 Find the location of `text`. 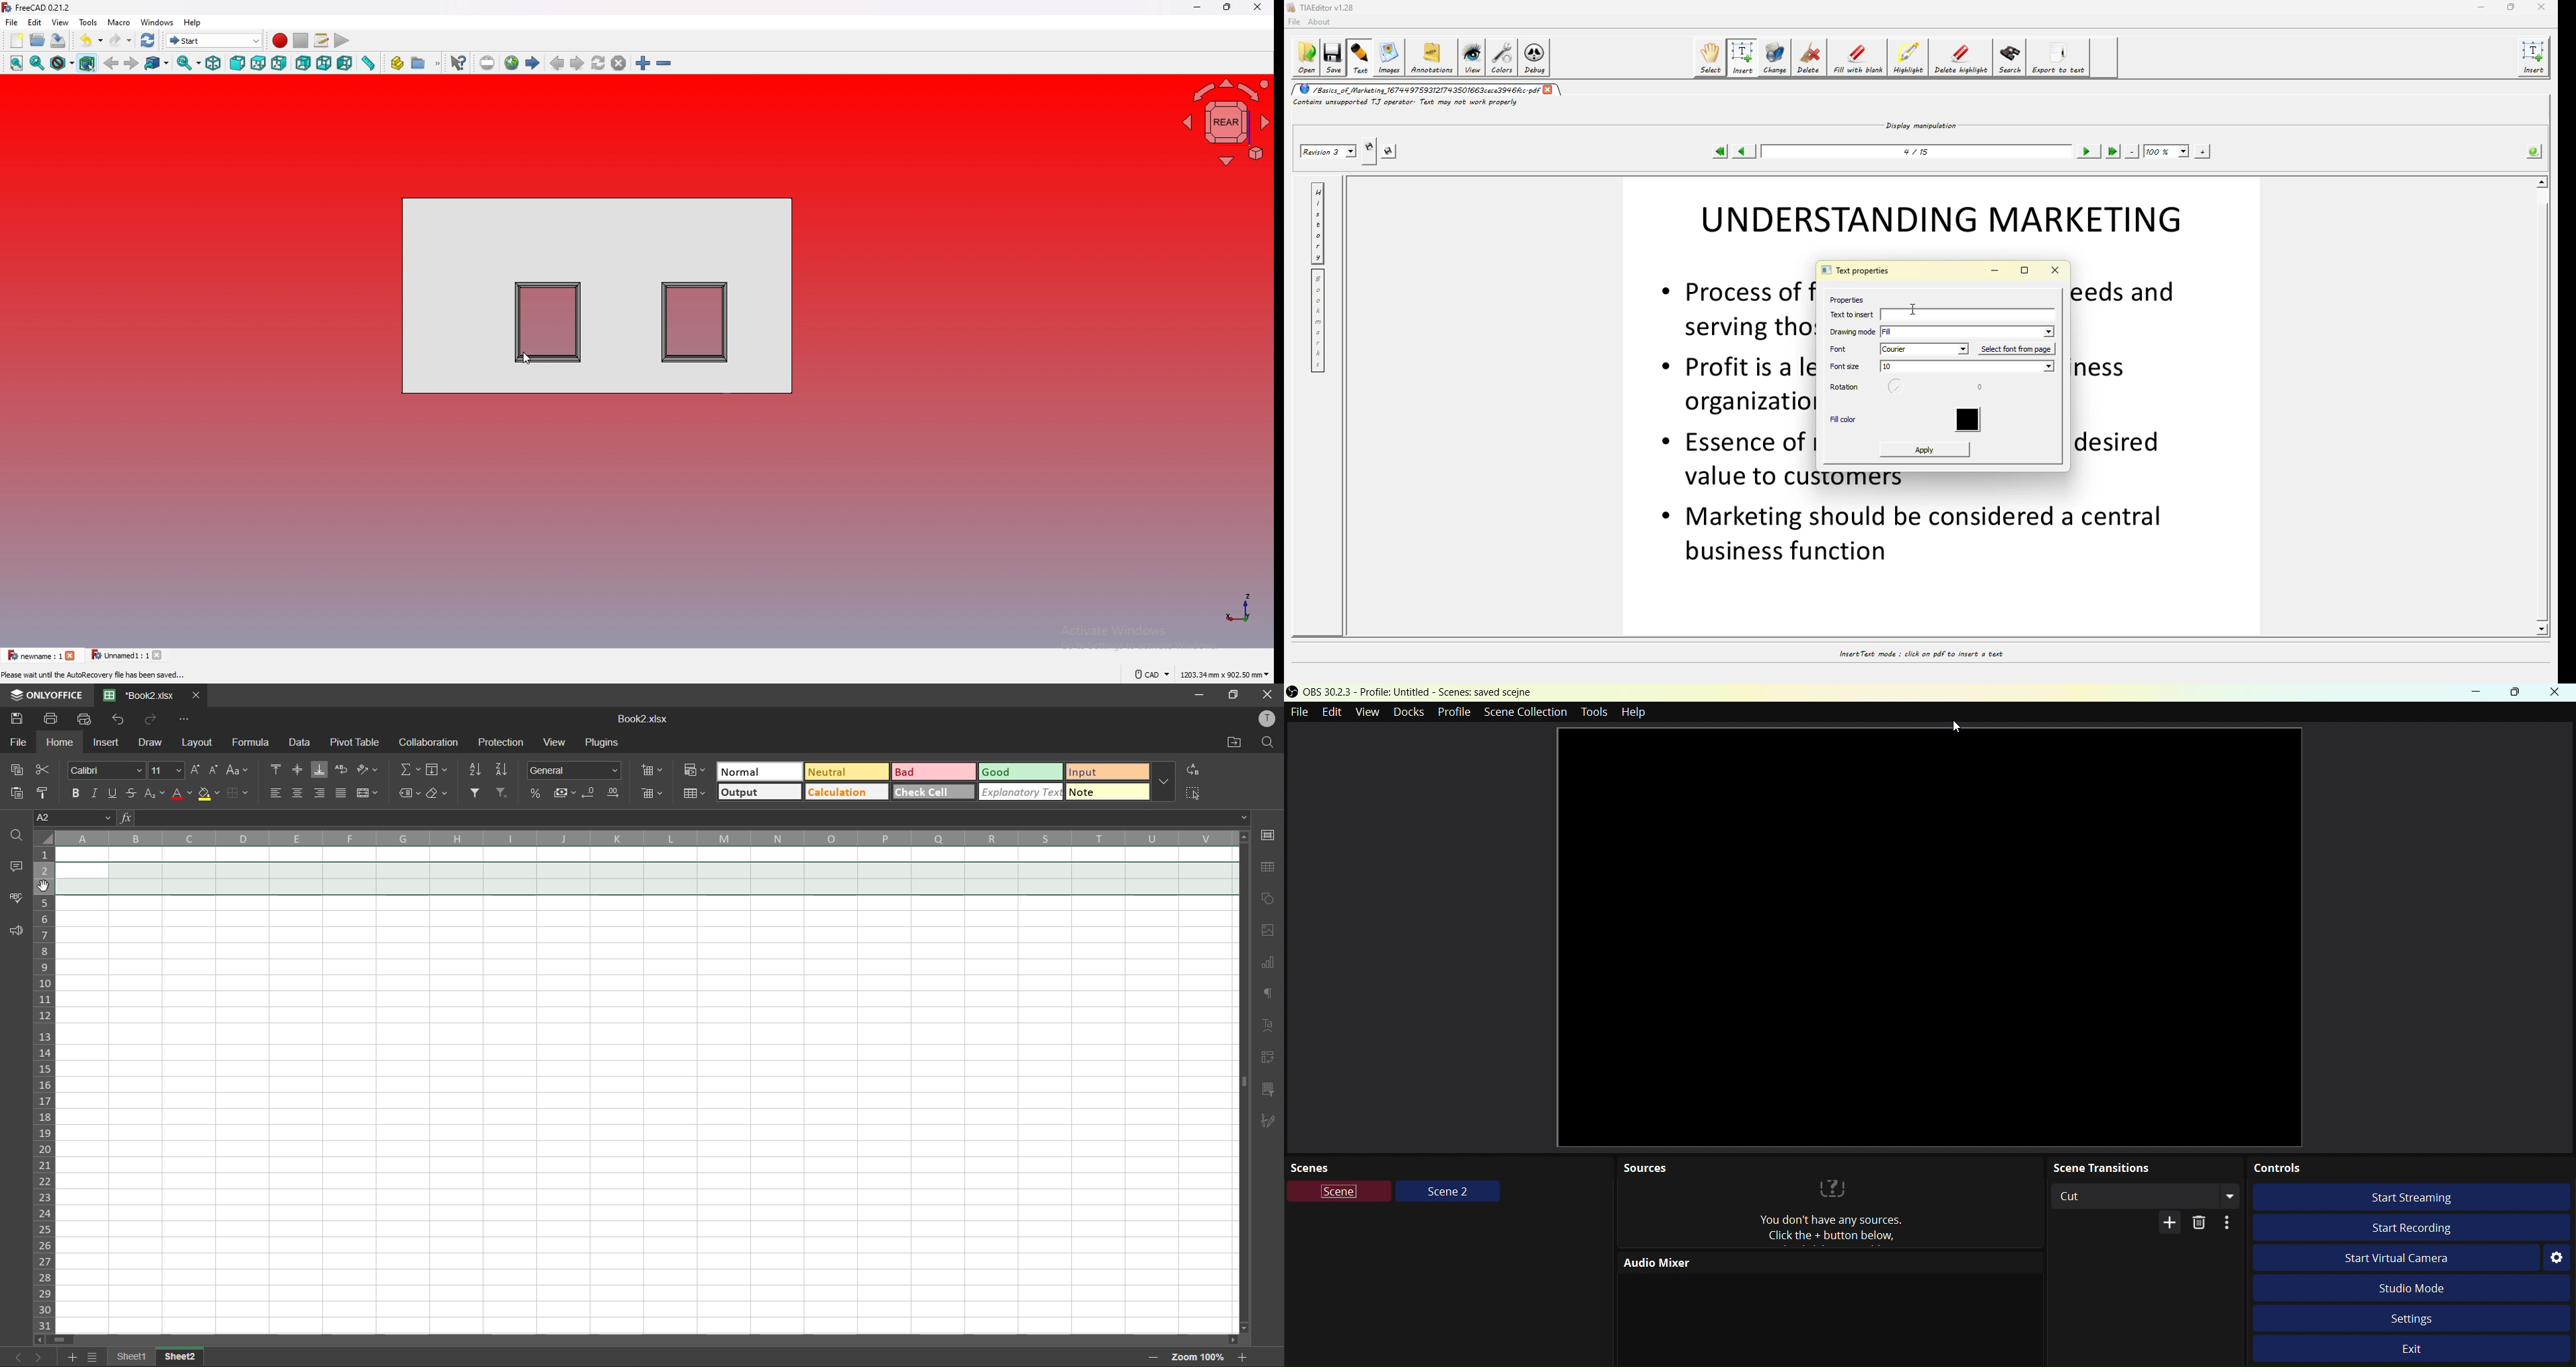

text is located at coordinates (1270, 1025).